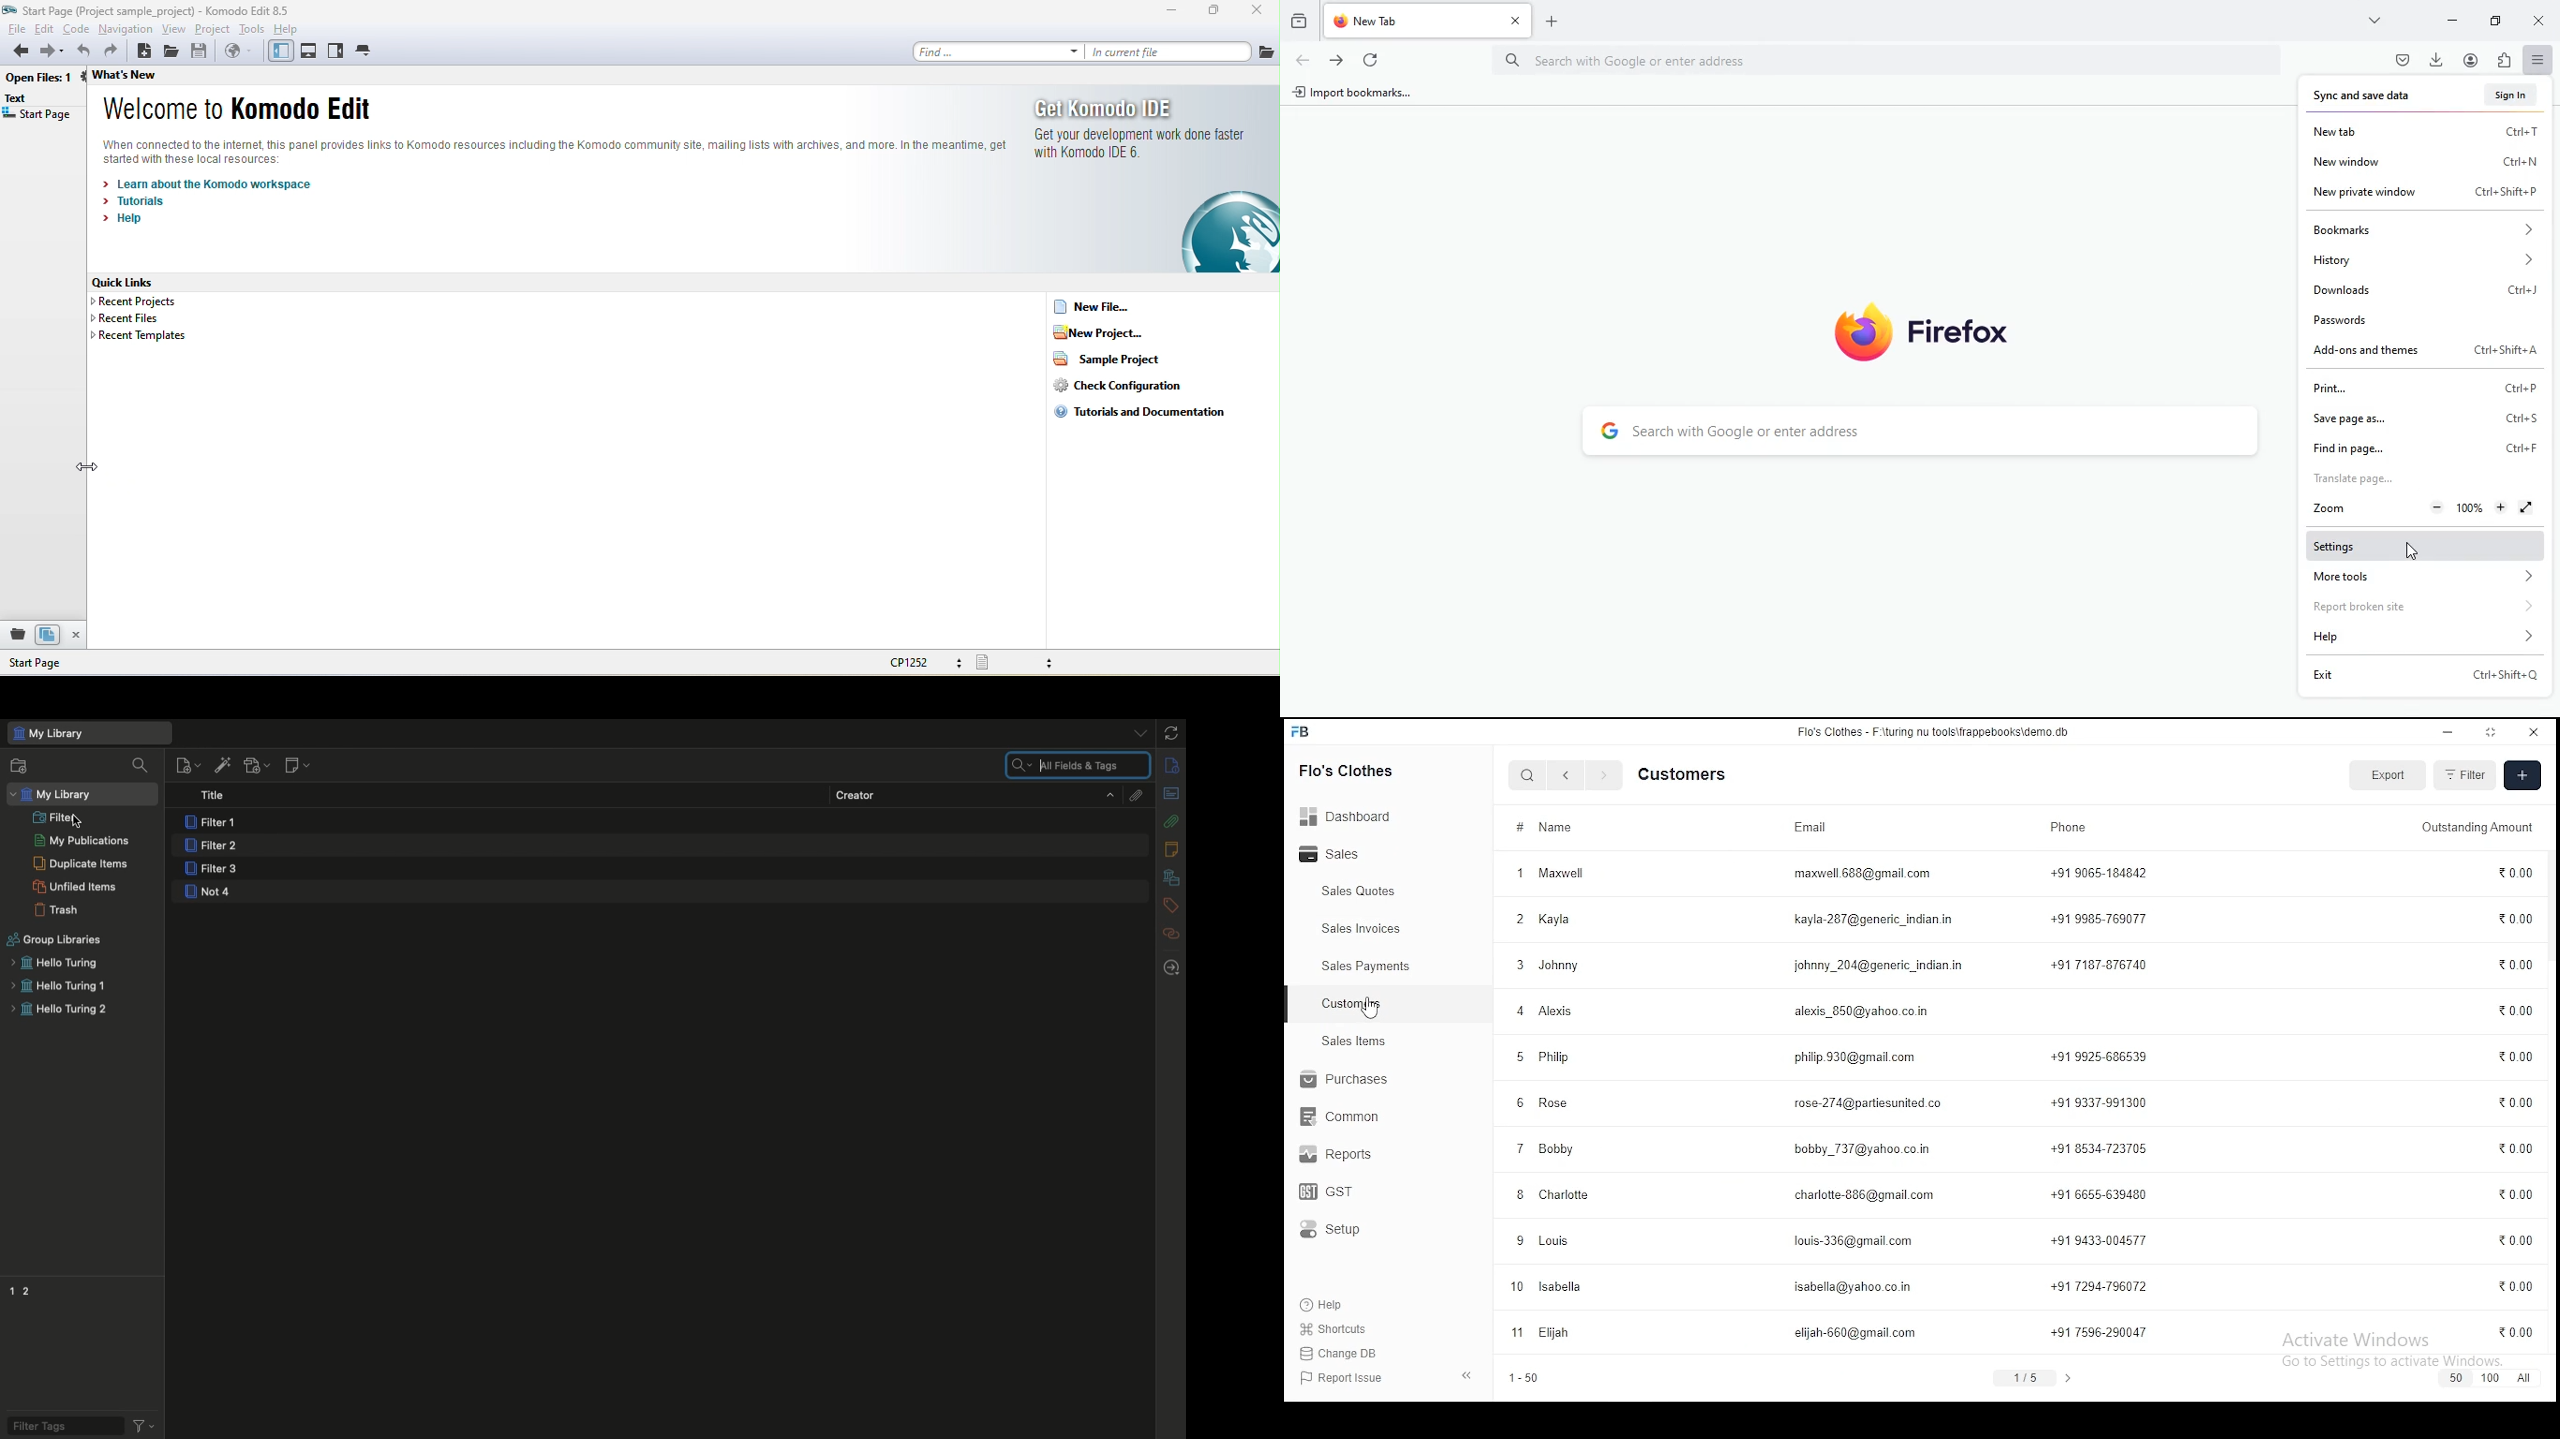 This screenshot has height=1456, width=2576. What do you see at coordinates (1171, 933) in the screenshot?
I see `Related` at bounding box center [1171, 933].